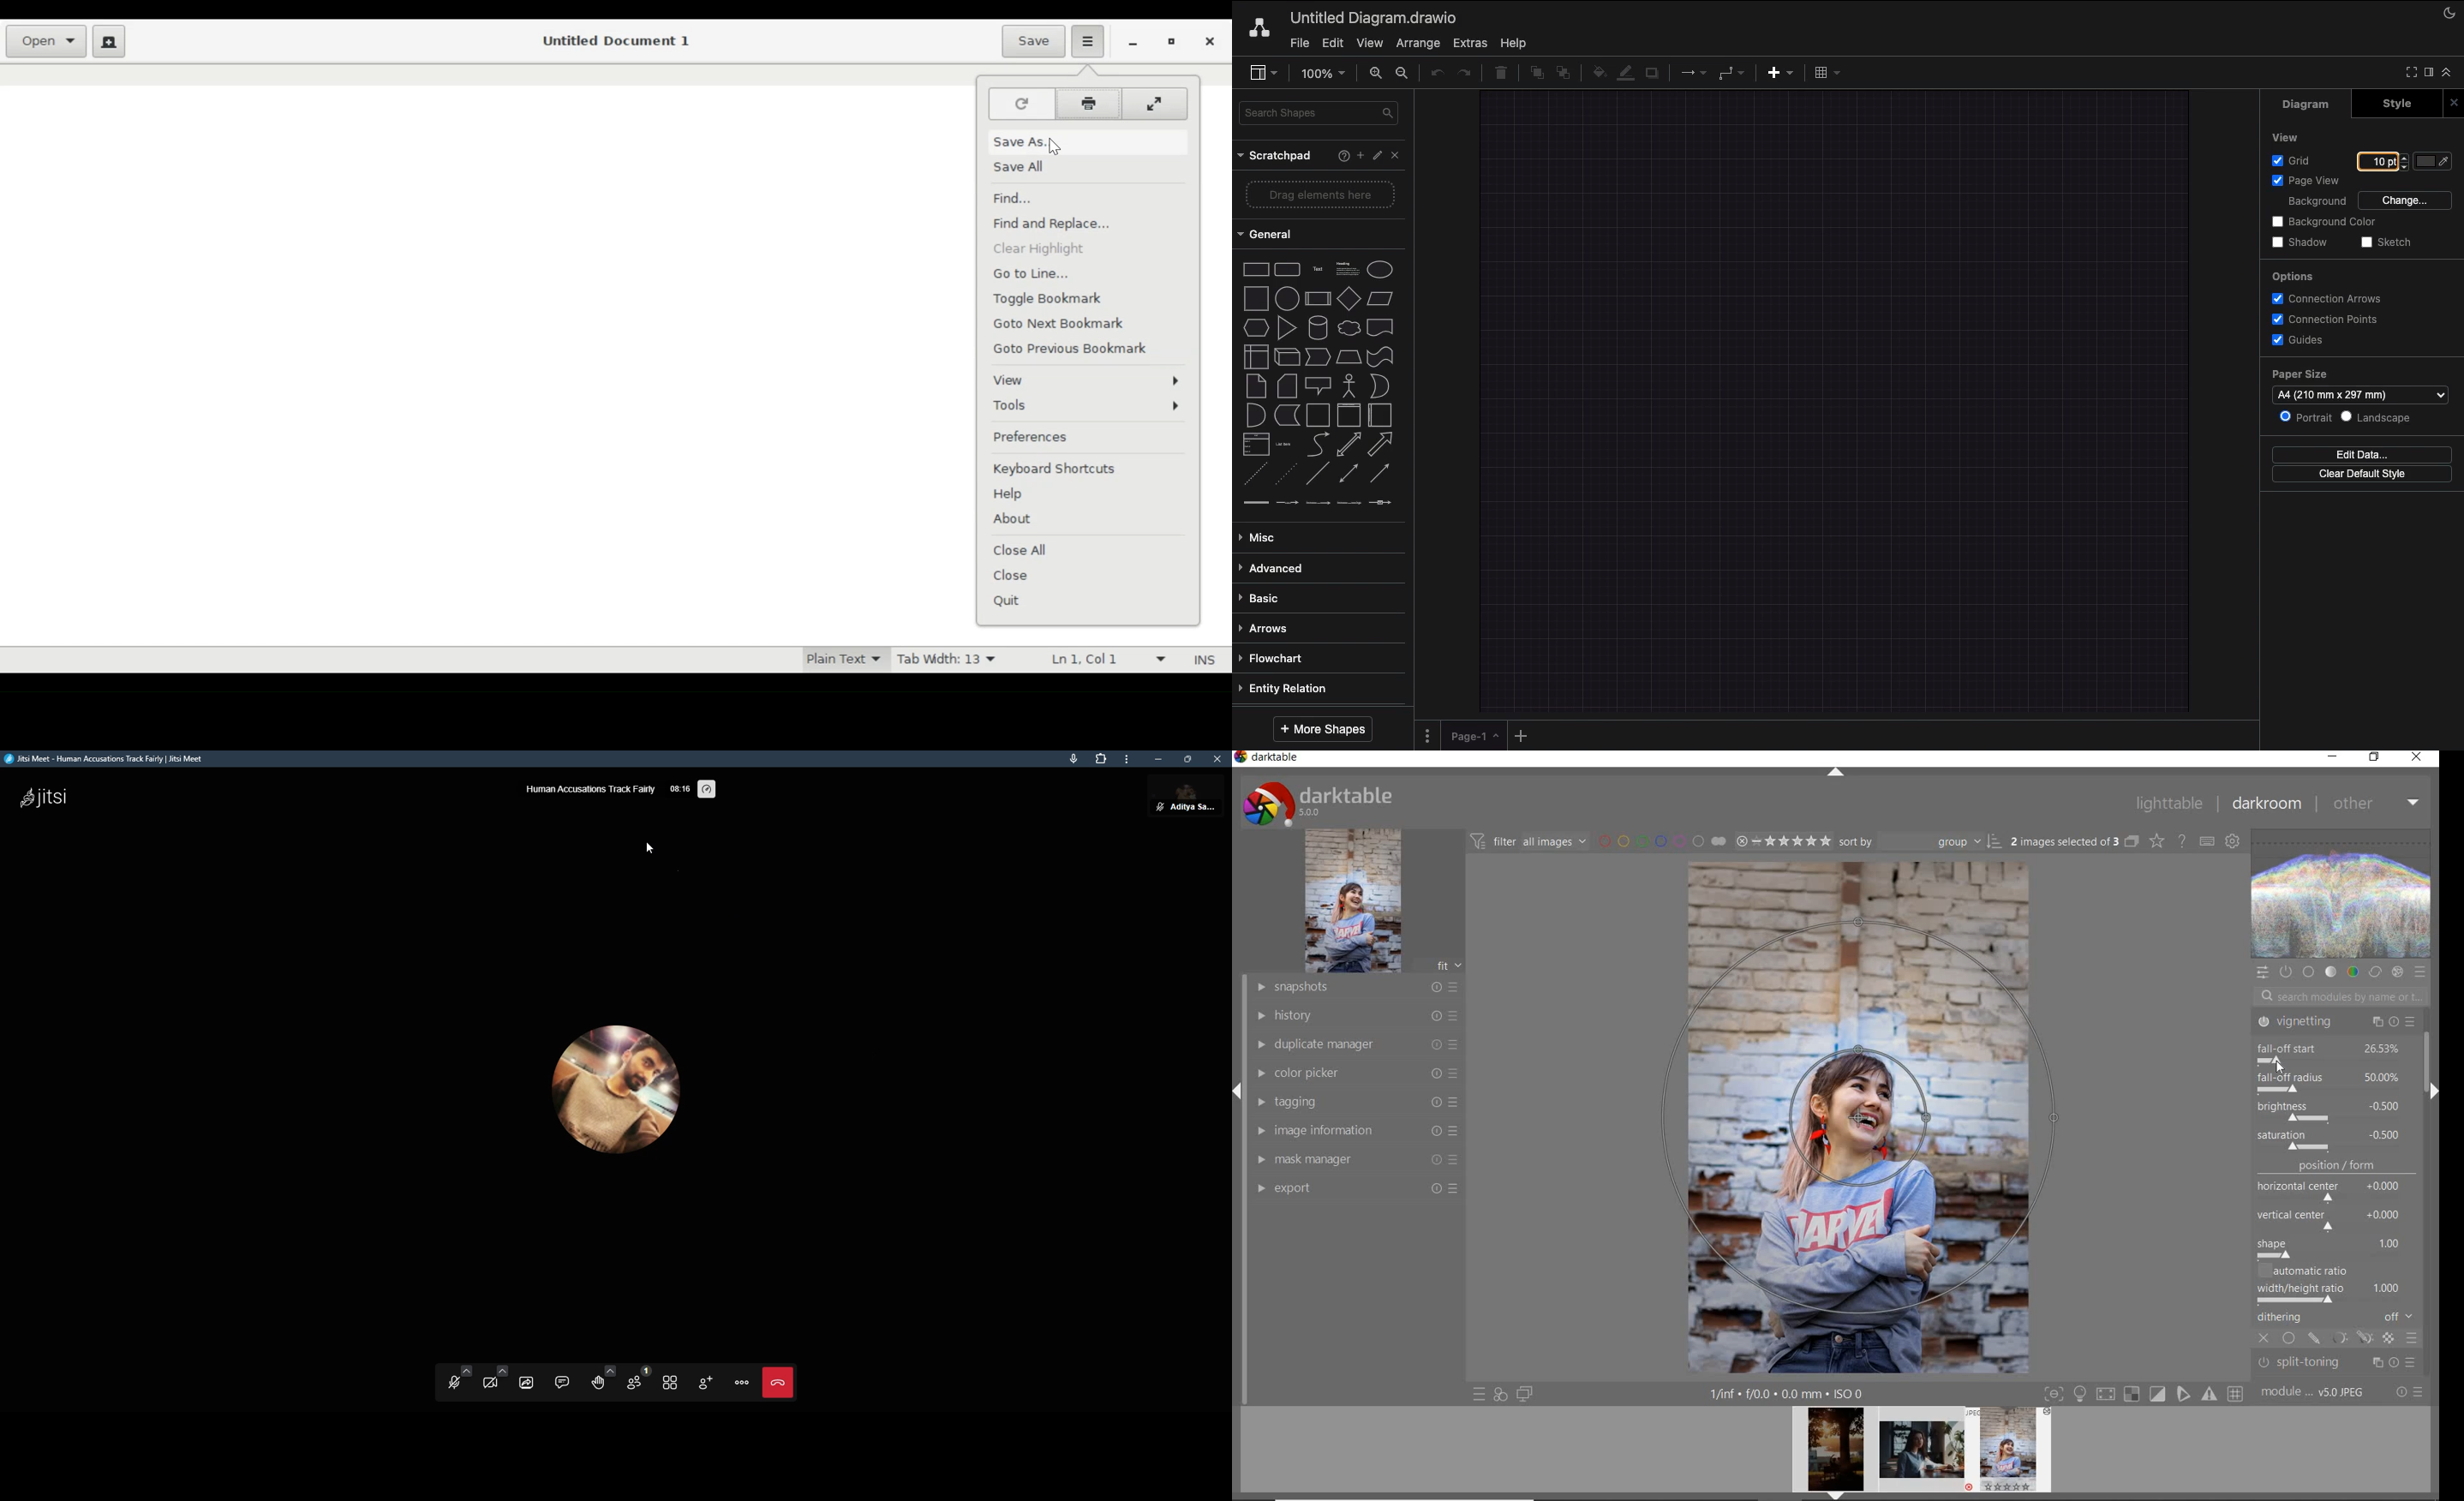  Describe the element at coordinates (2307, 105) in the screenshot. I see `Diagram` at that location.